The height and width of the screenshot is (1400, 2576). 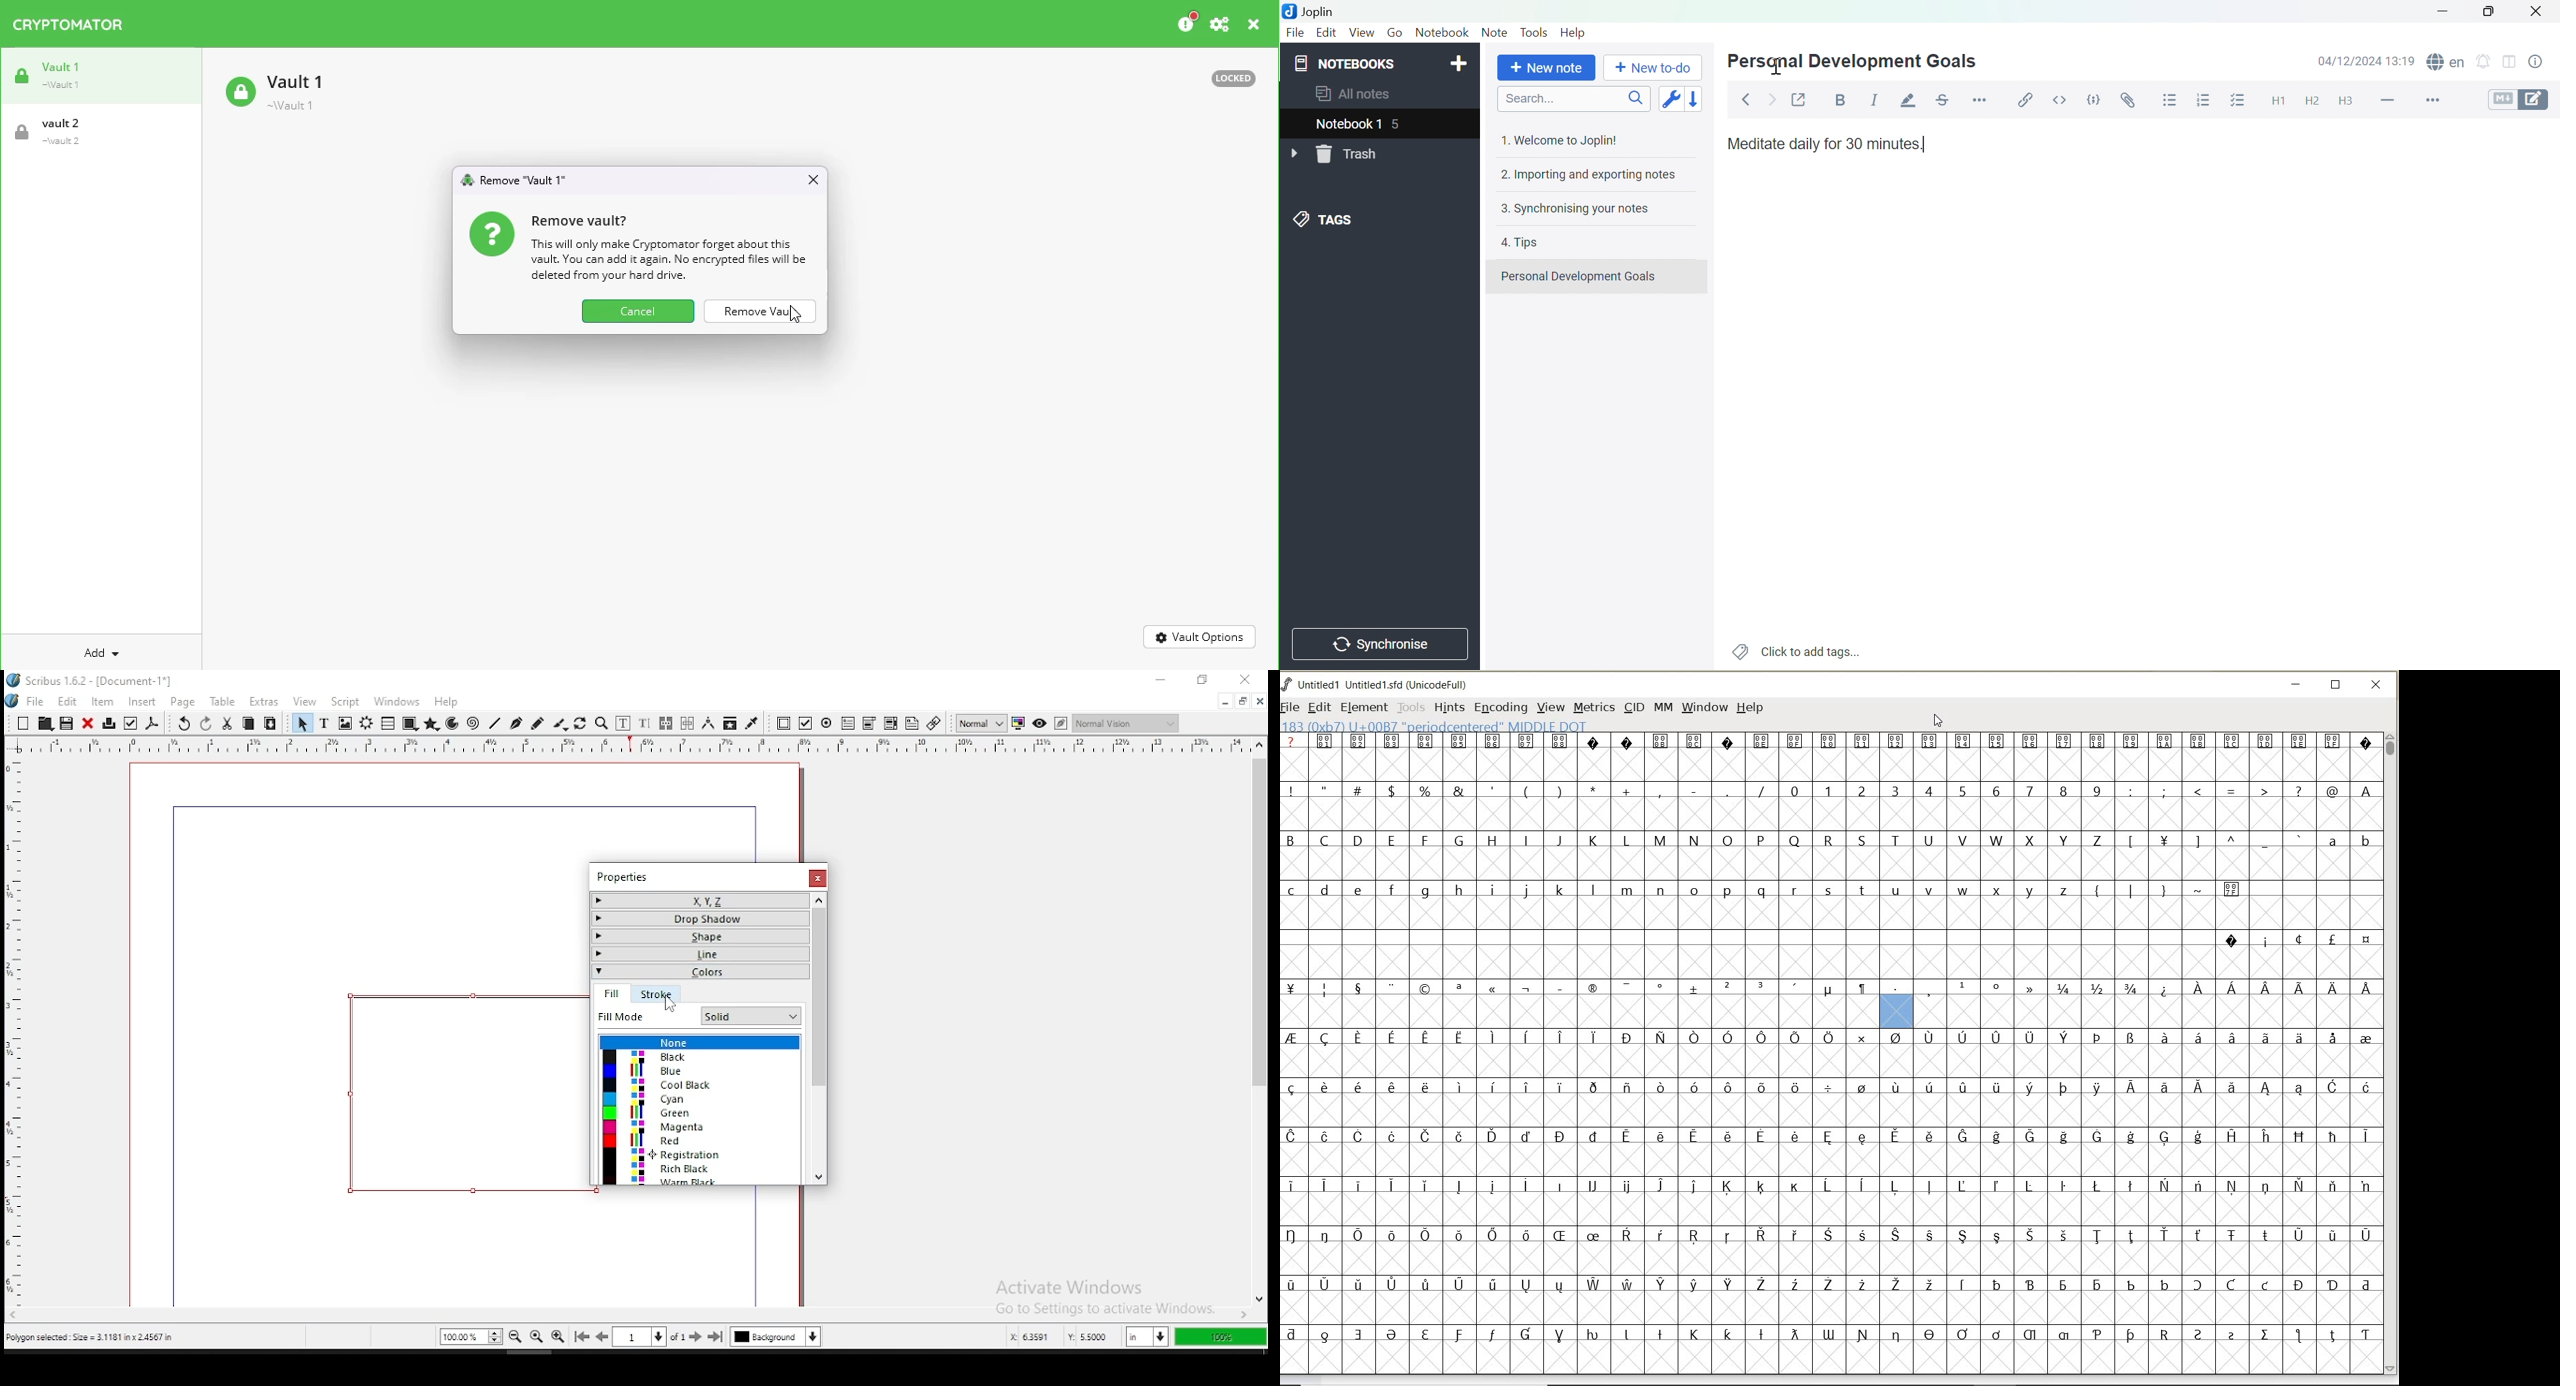 What do you see at coordinates (700, 971) in the screenshot?
I see `colors` at bounding box center [700, 971].